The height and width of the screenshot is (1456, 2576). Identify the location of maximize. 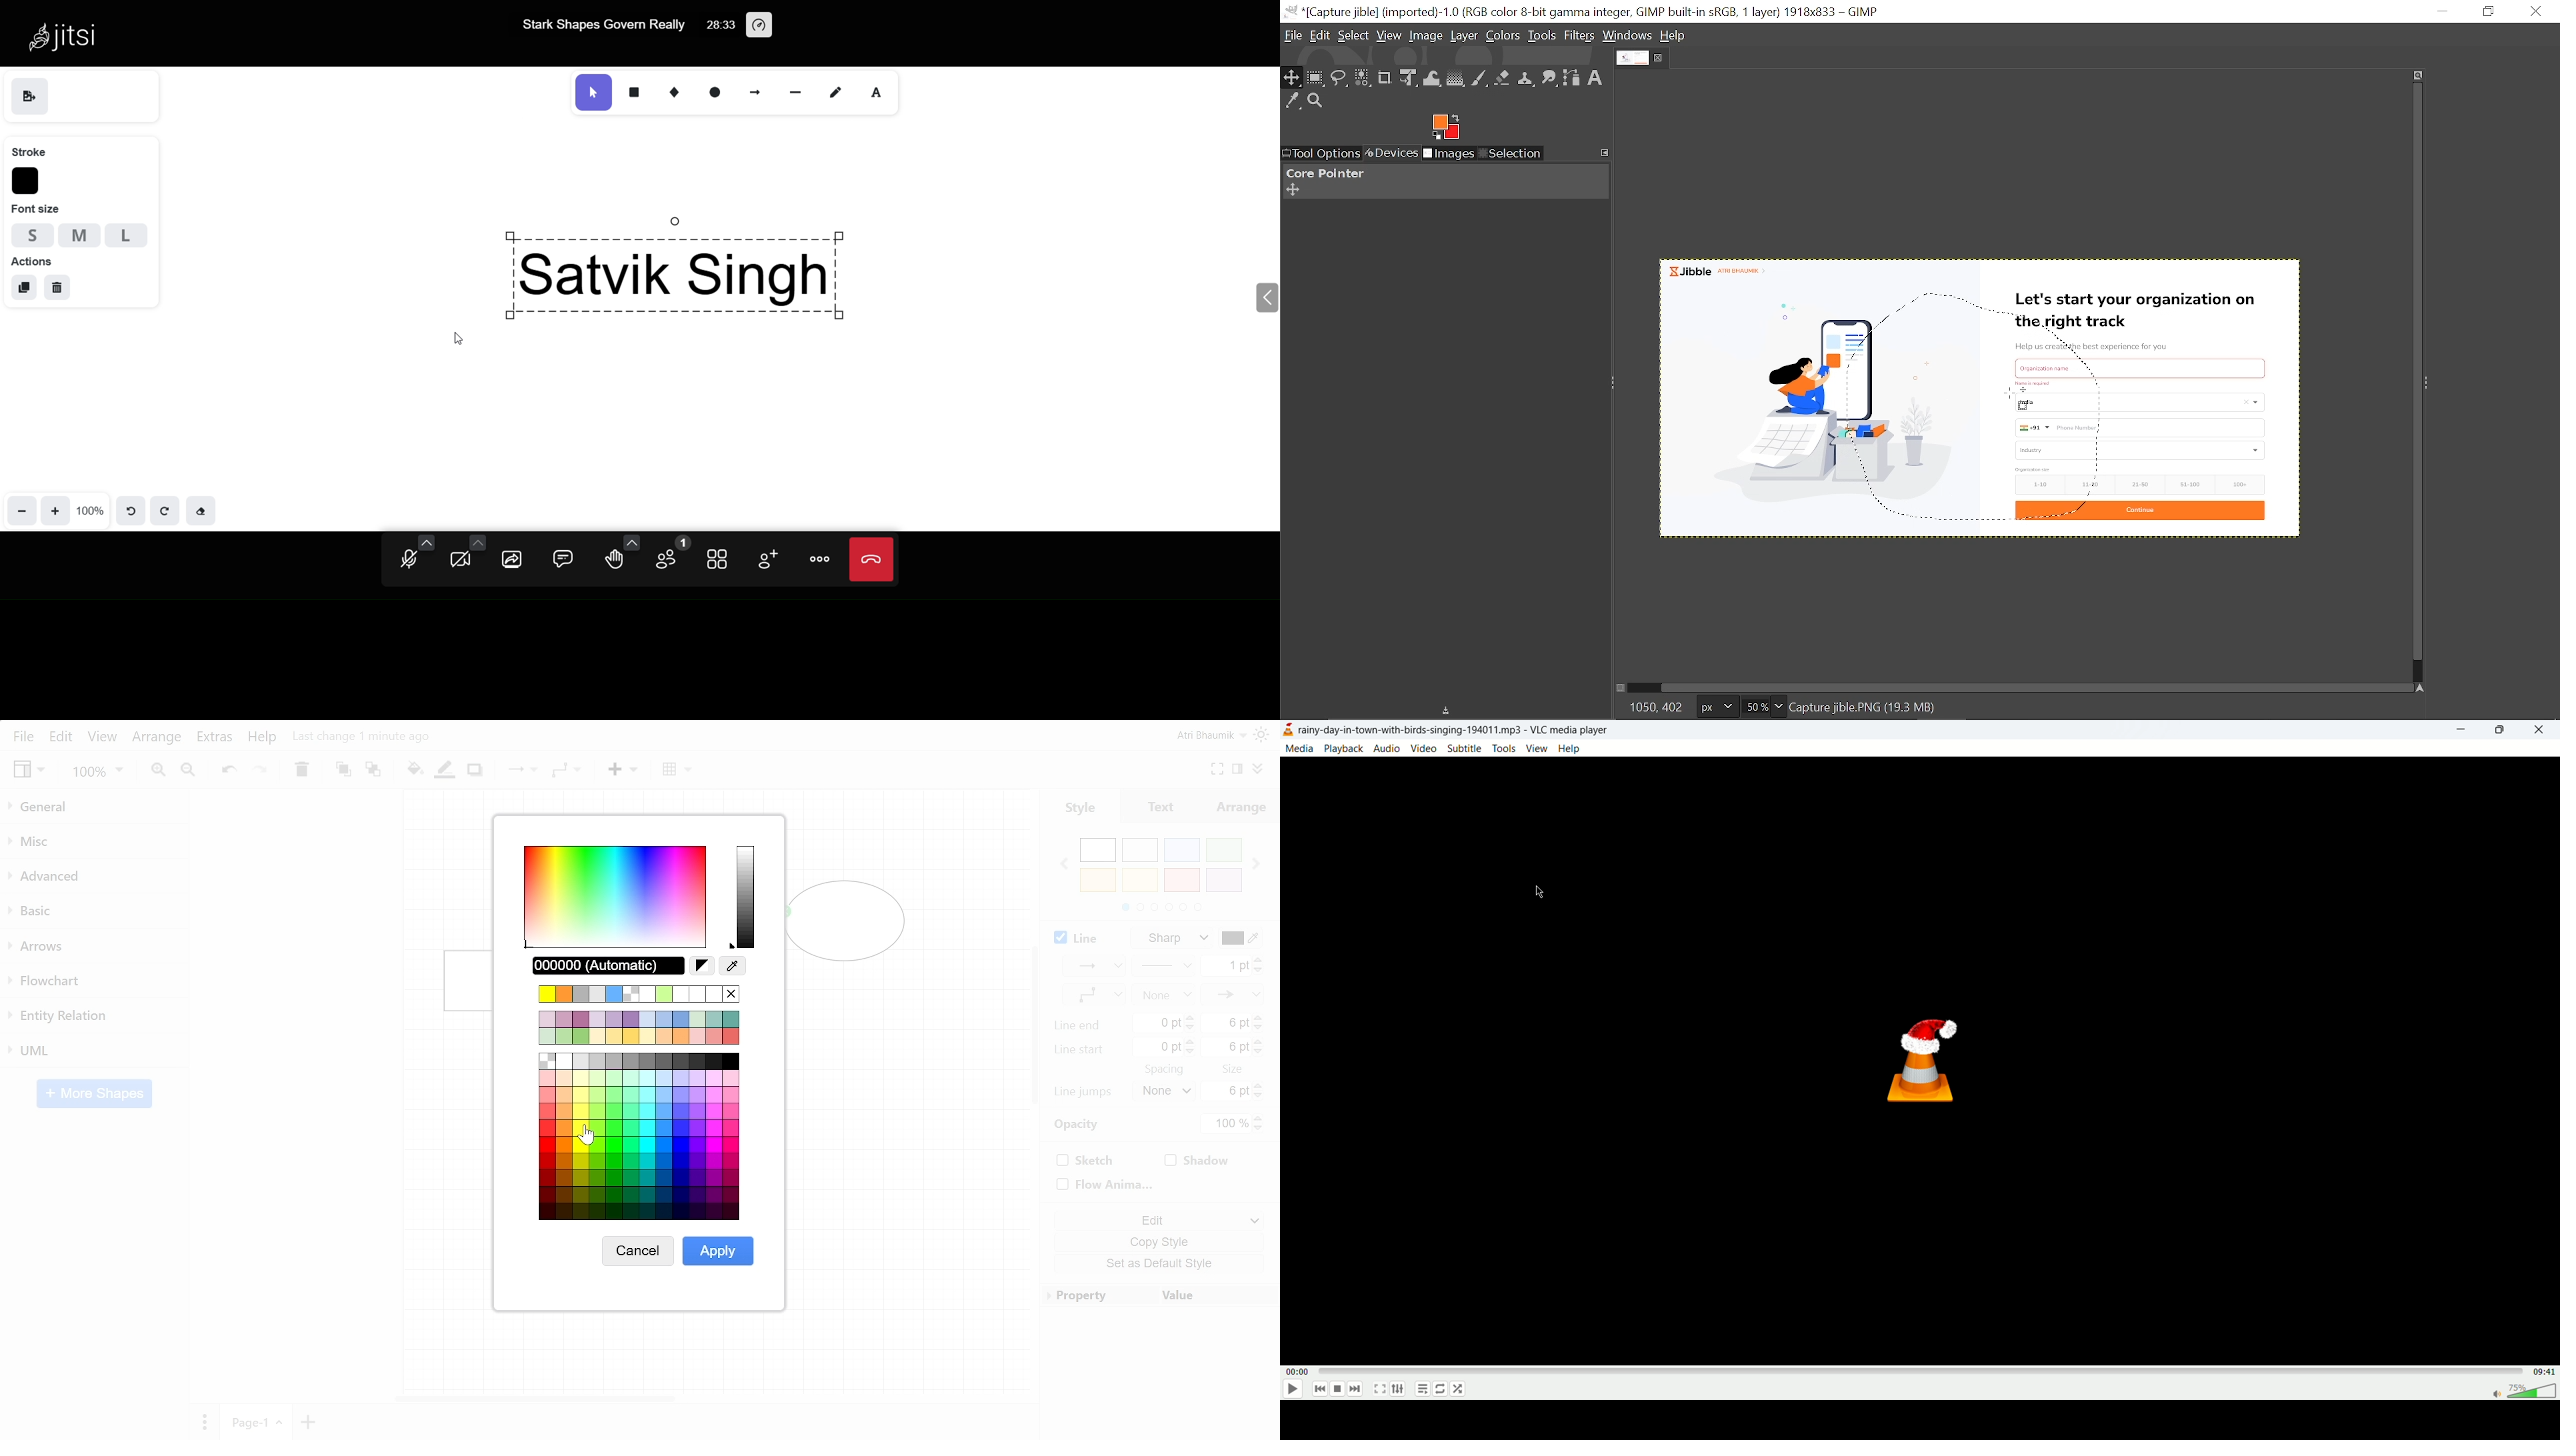
(2499, 731).